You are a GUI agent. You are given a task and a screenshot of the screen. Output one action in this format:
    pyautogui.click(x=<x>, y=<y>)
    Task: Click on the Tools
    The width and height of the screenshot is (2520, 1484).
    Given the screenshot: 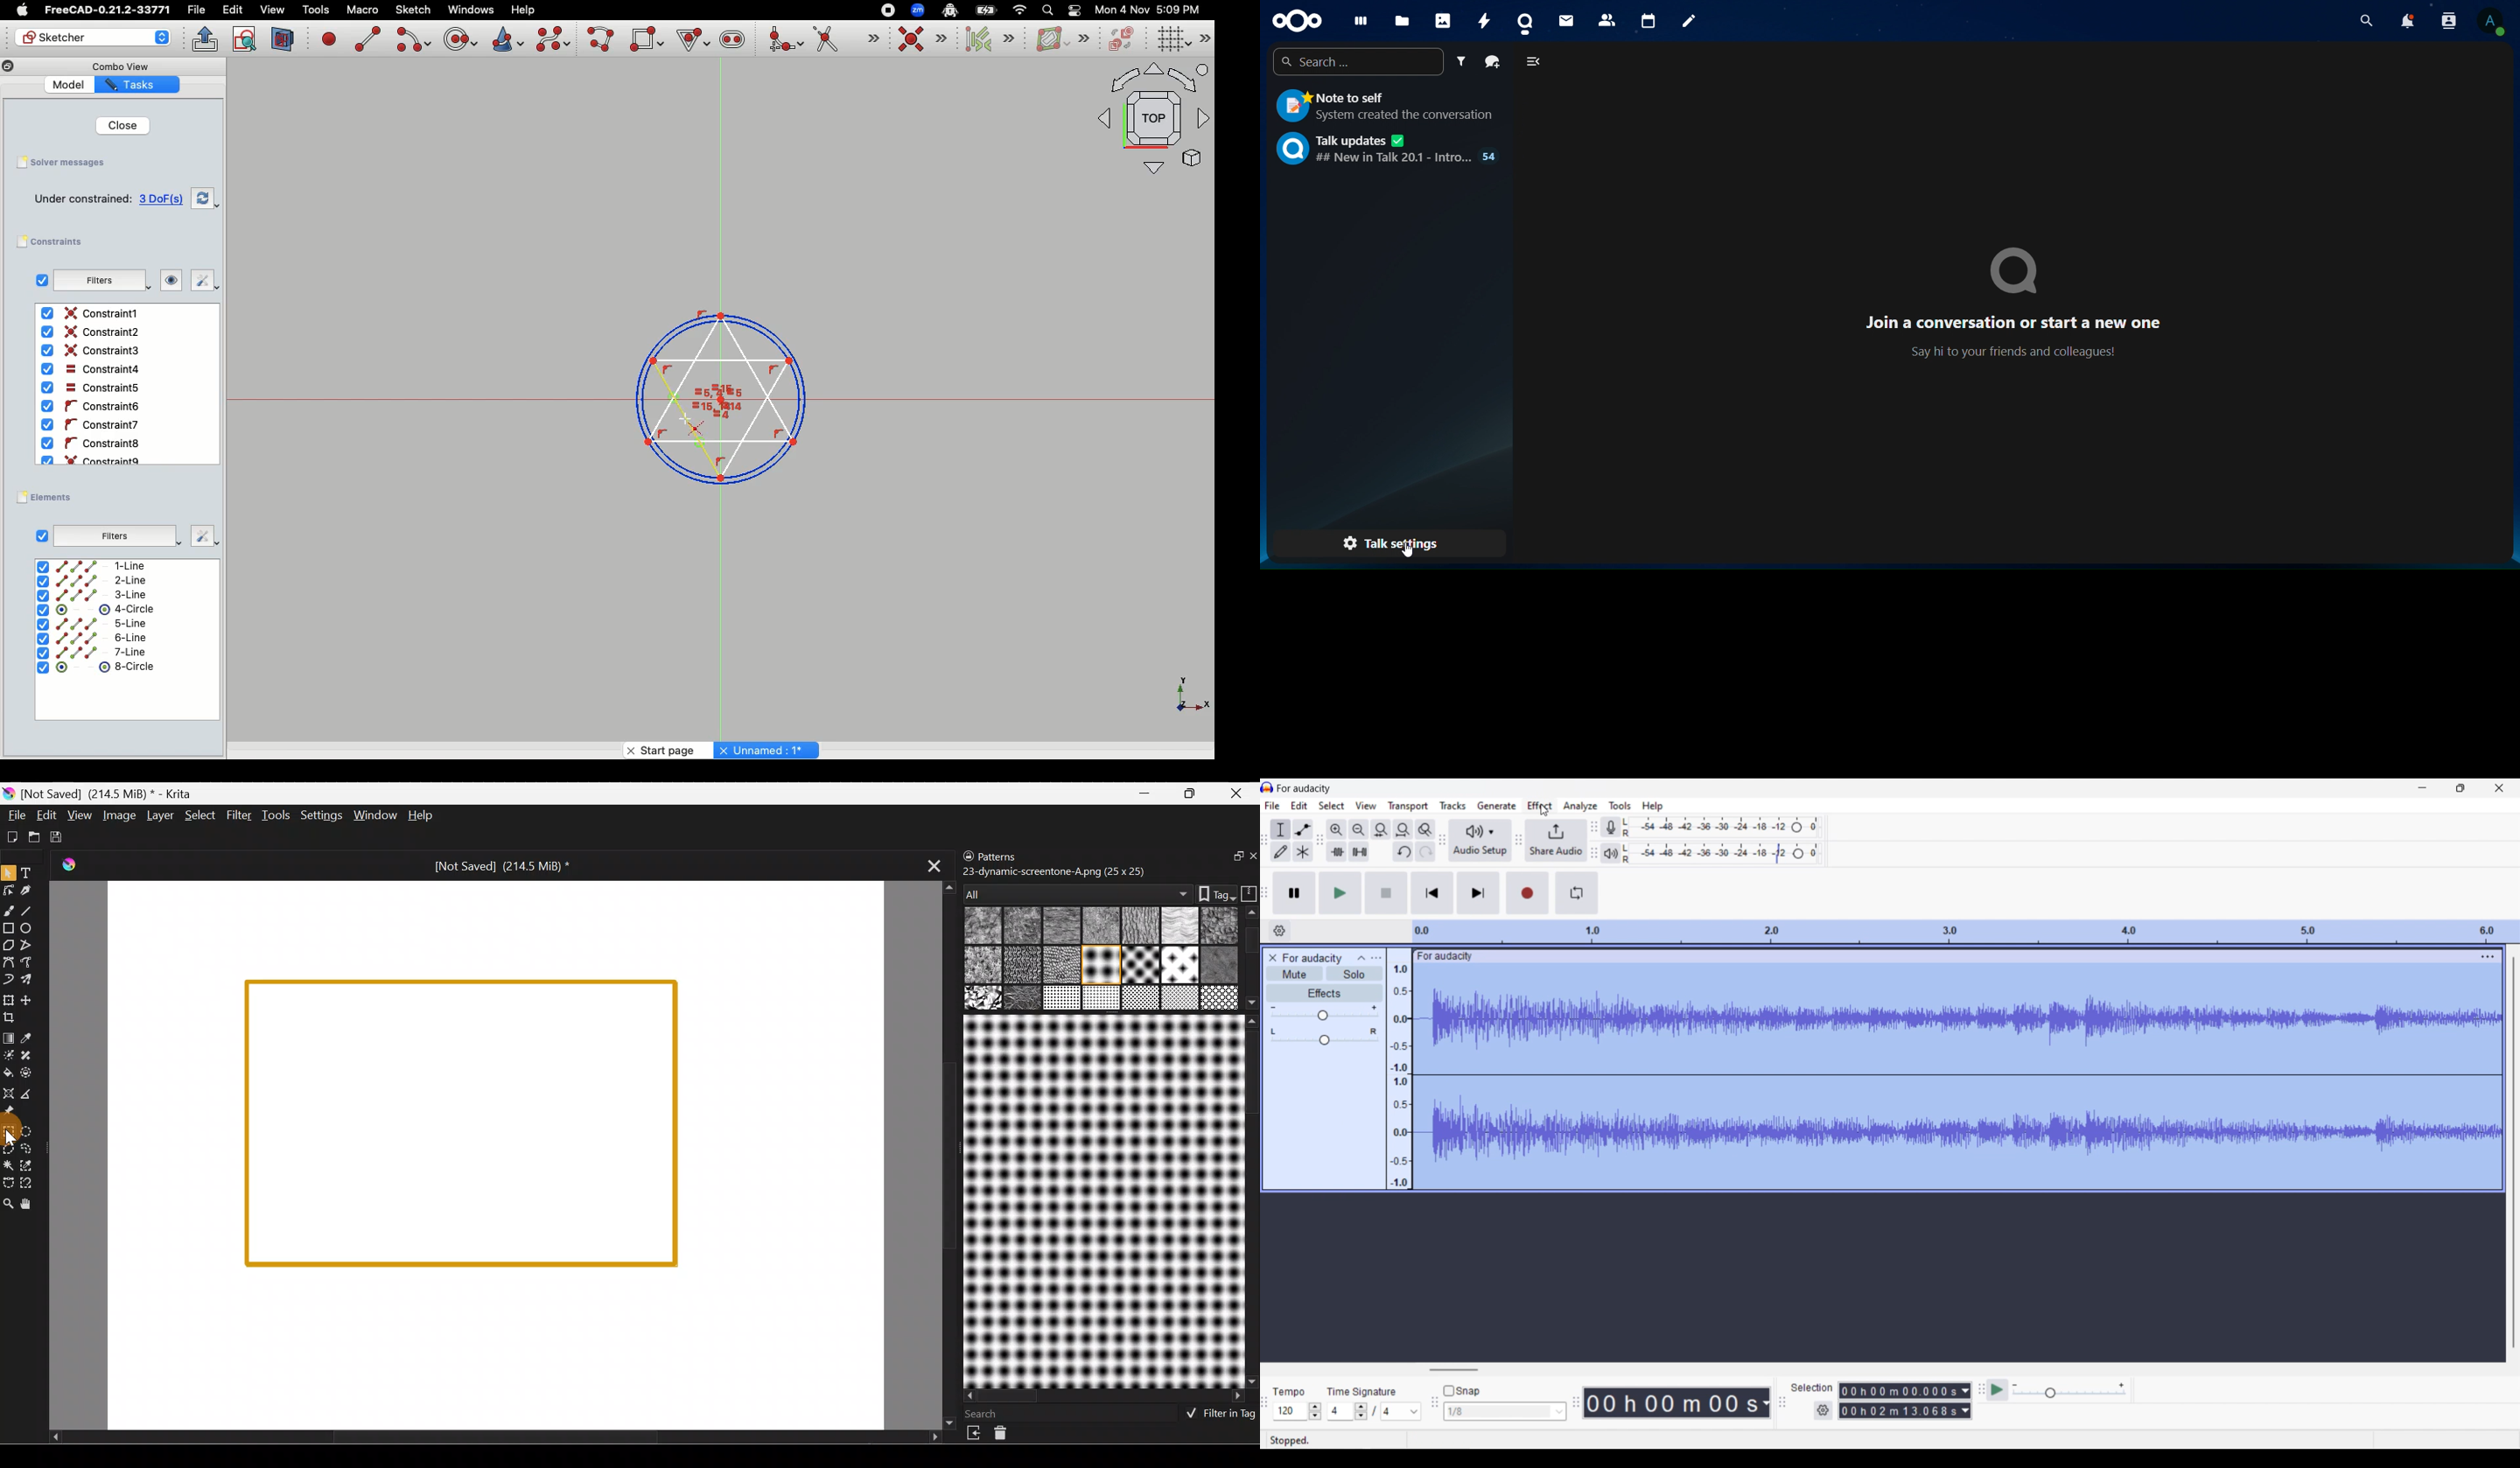 What is the action you would take?
    pyautogui.click(x=275, y=816)
    